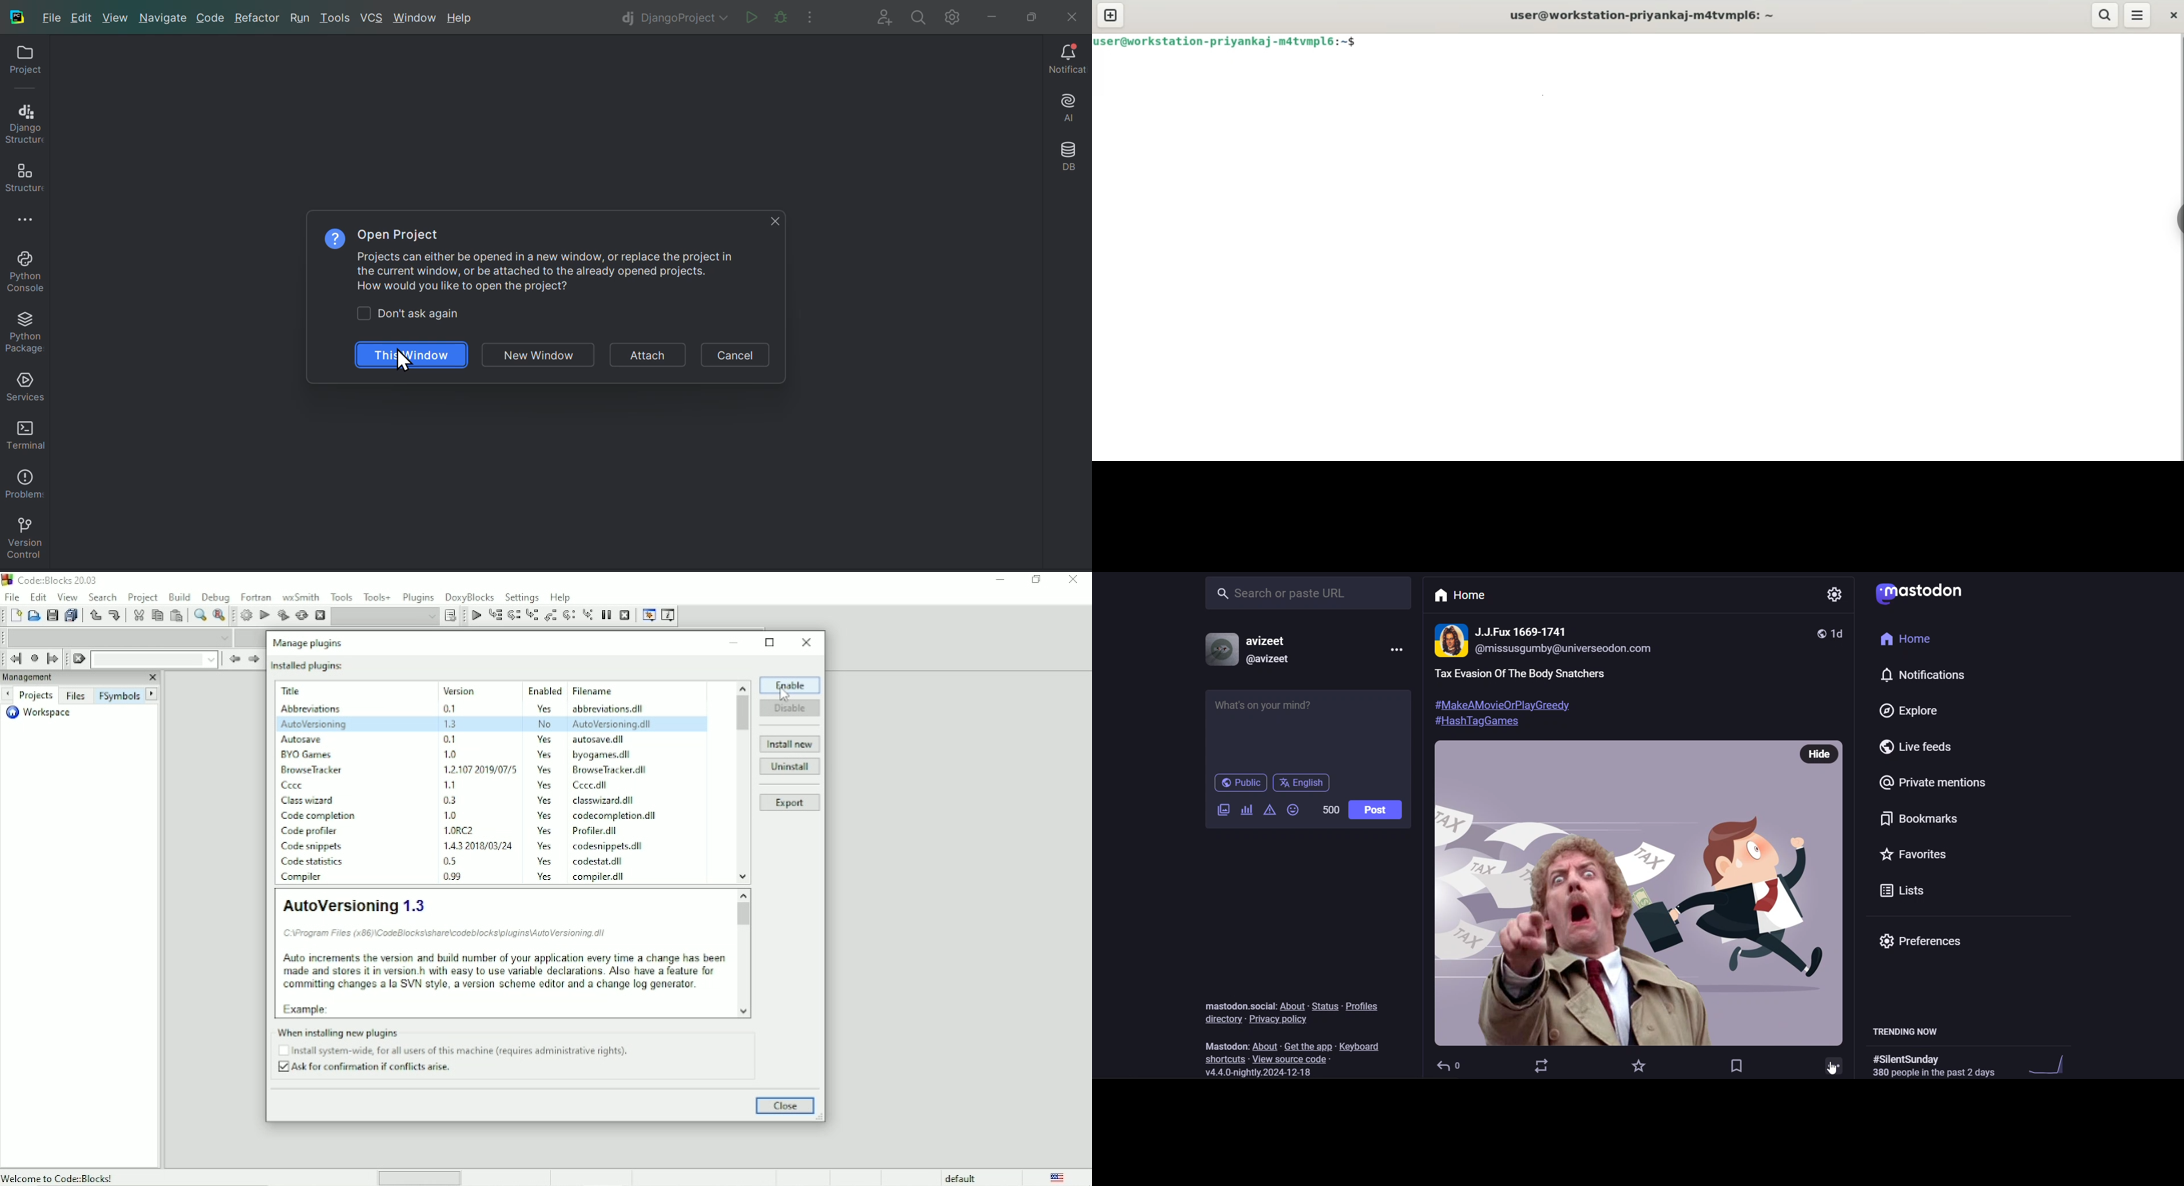  Describe the element at coordinates (545, 738) in the screenshot. I see `yes` at that location.